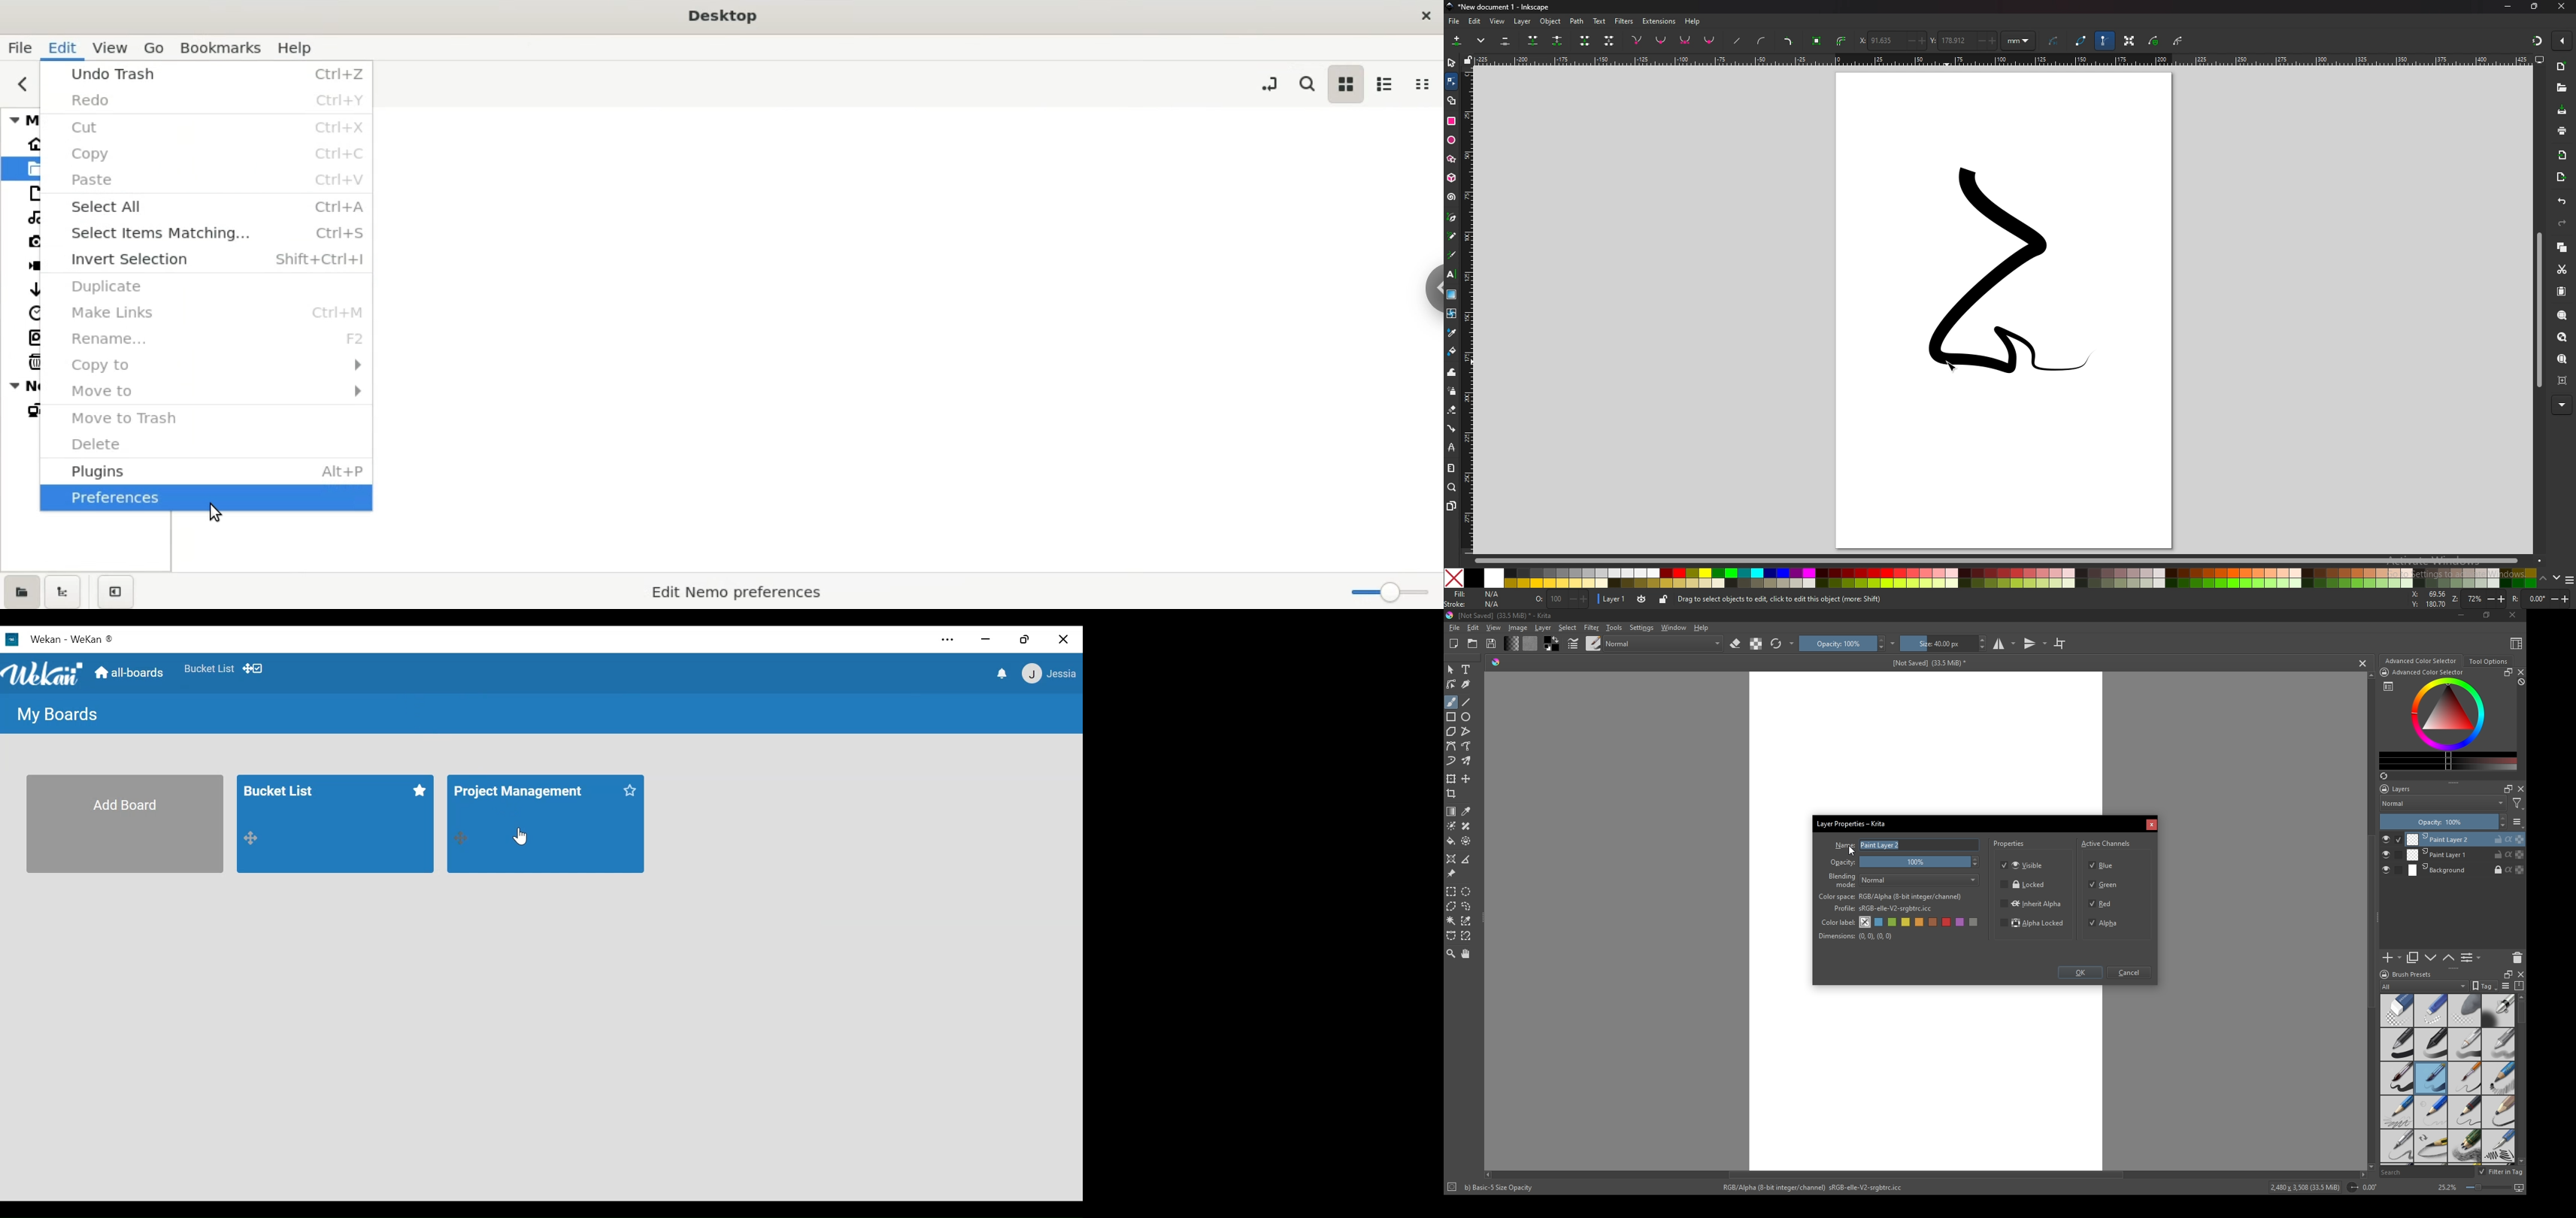 This screenshot has height=1232, width=2576. Describe the element at coordinates (2004, 560) in the screenshot. I see `scroll bar` at that location.